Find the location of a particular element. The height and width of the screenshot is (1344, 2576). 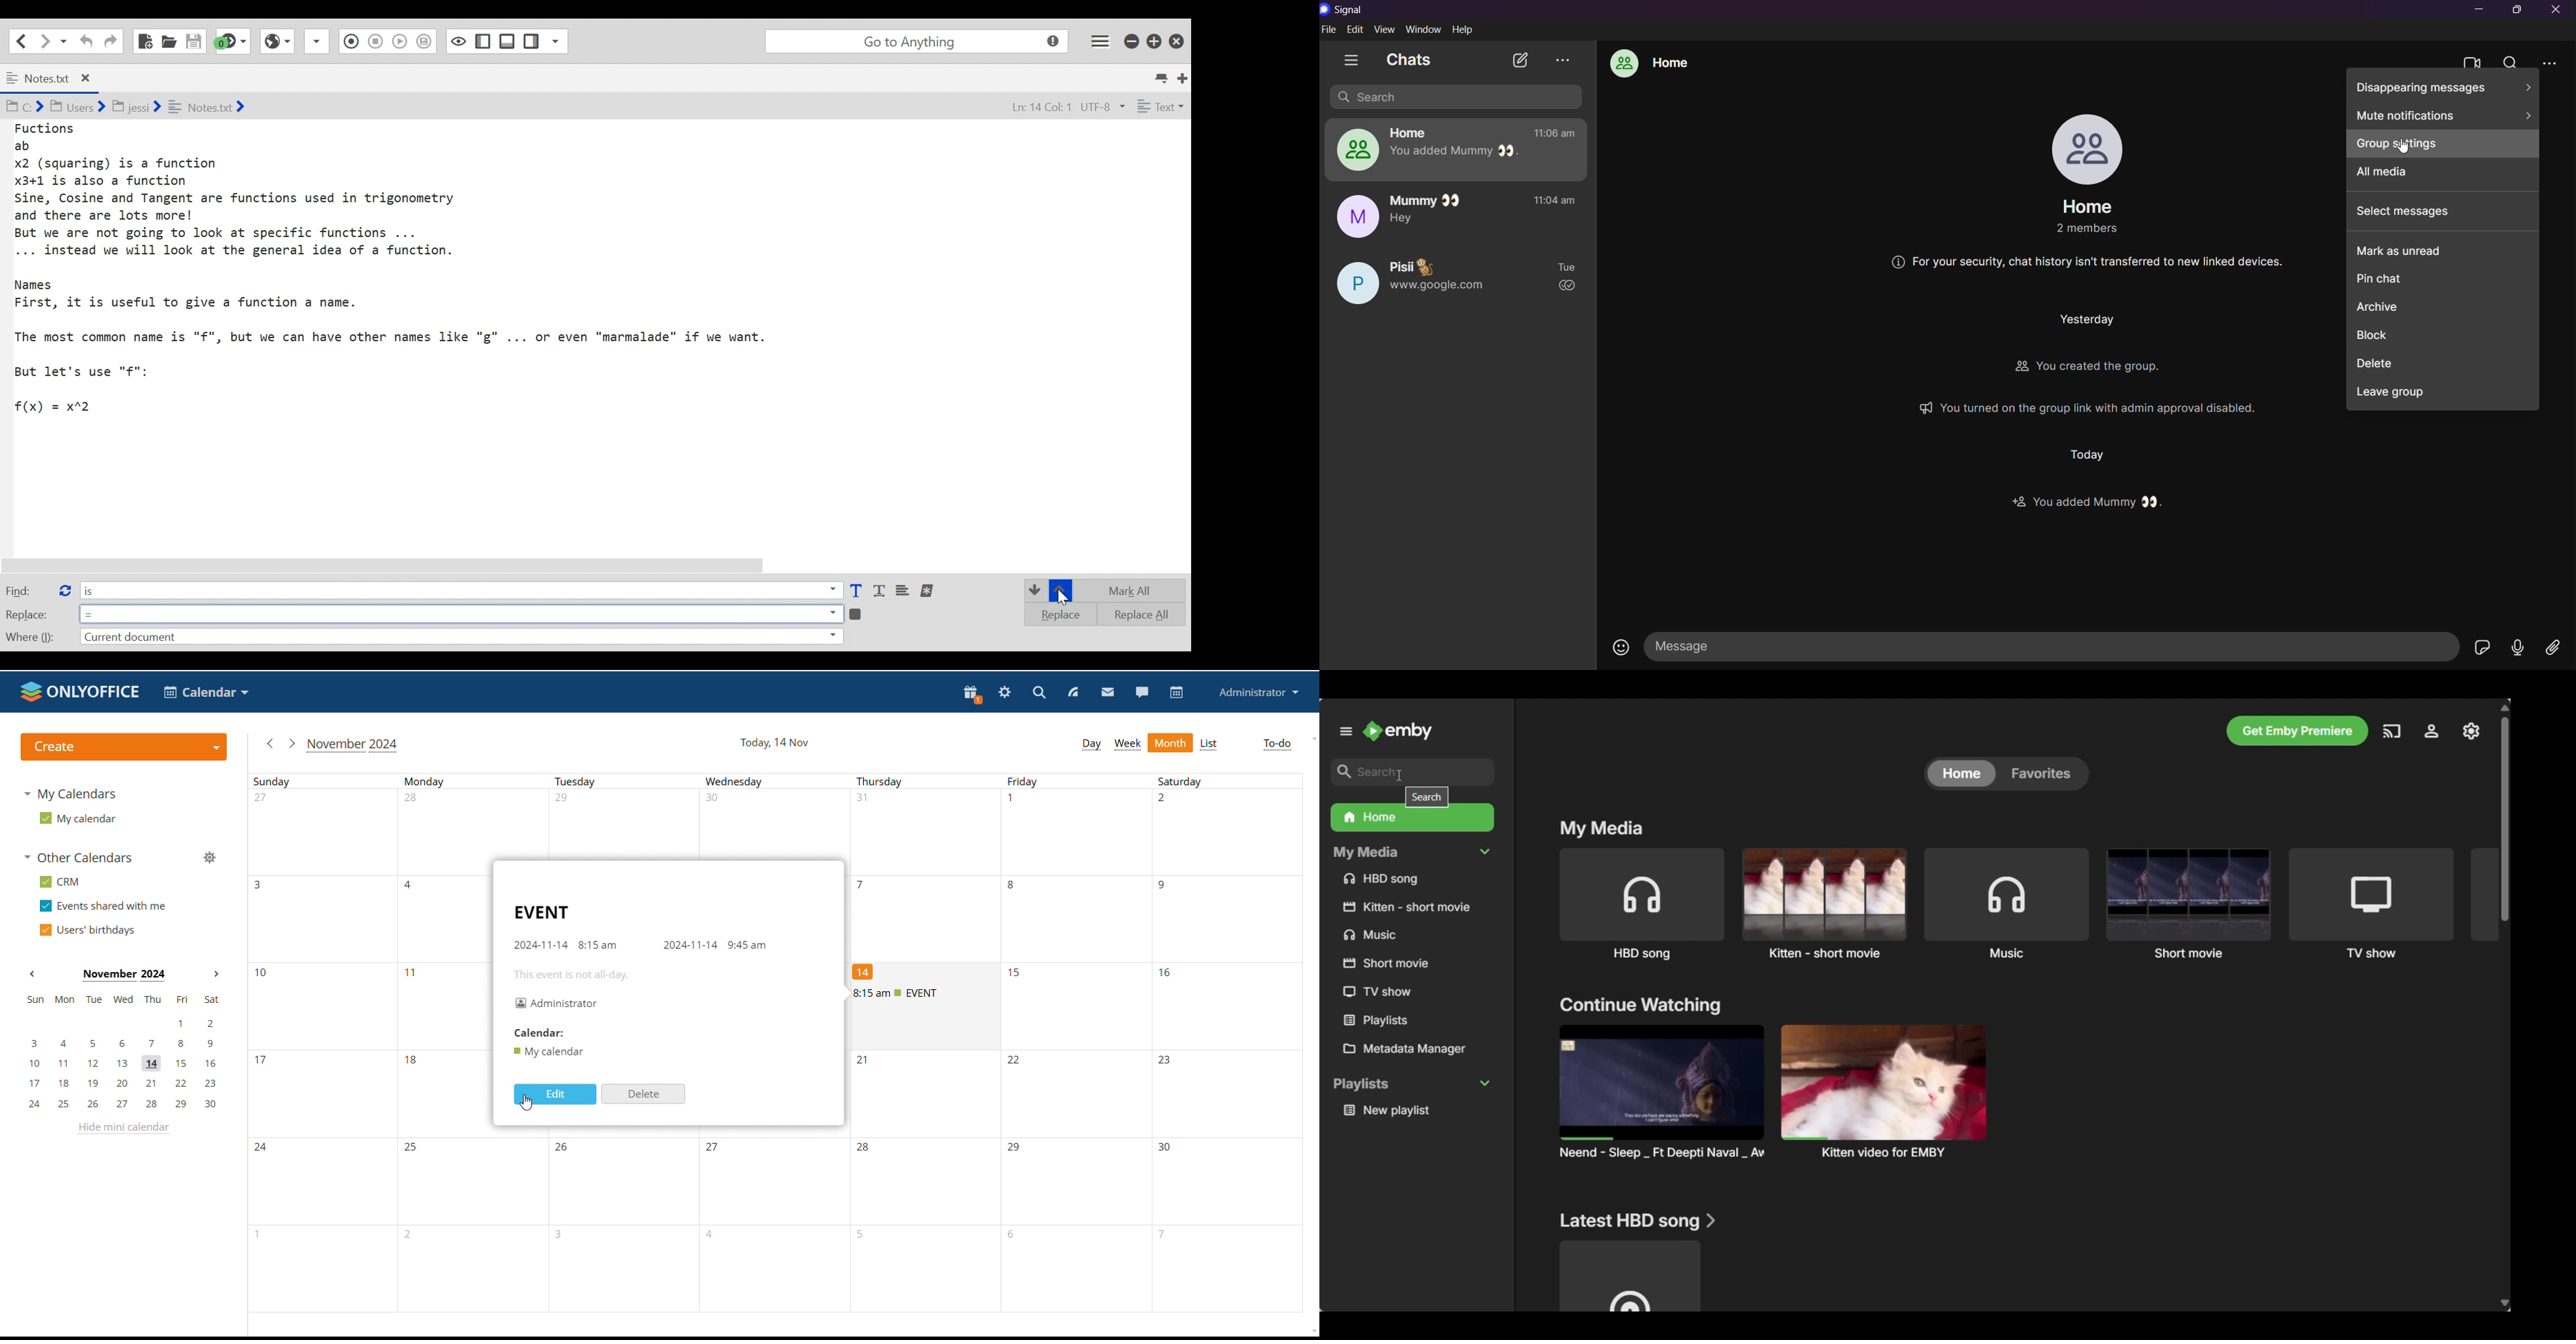

Toggle Focus mode is located at coordinates (426, 42).